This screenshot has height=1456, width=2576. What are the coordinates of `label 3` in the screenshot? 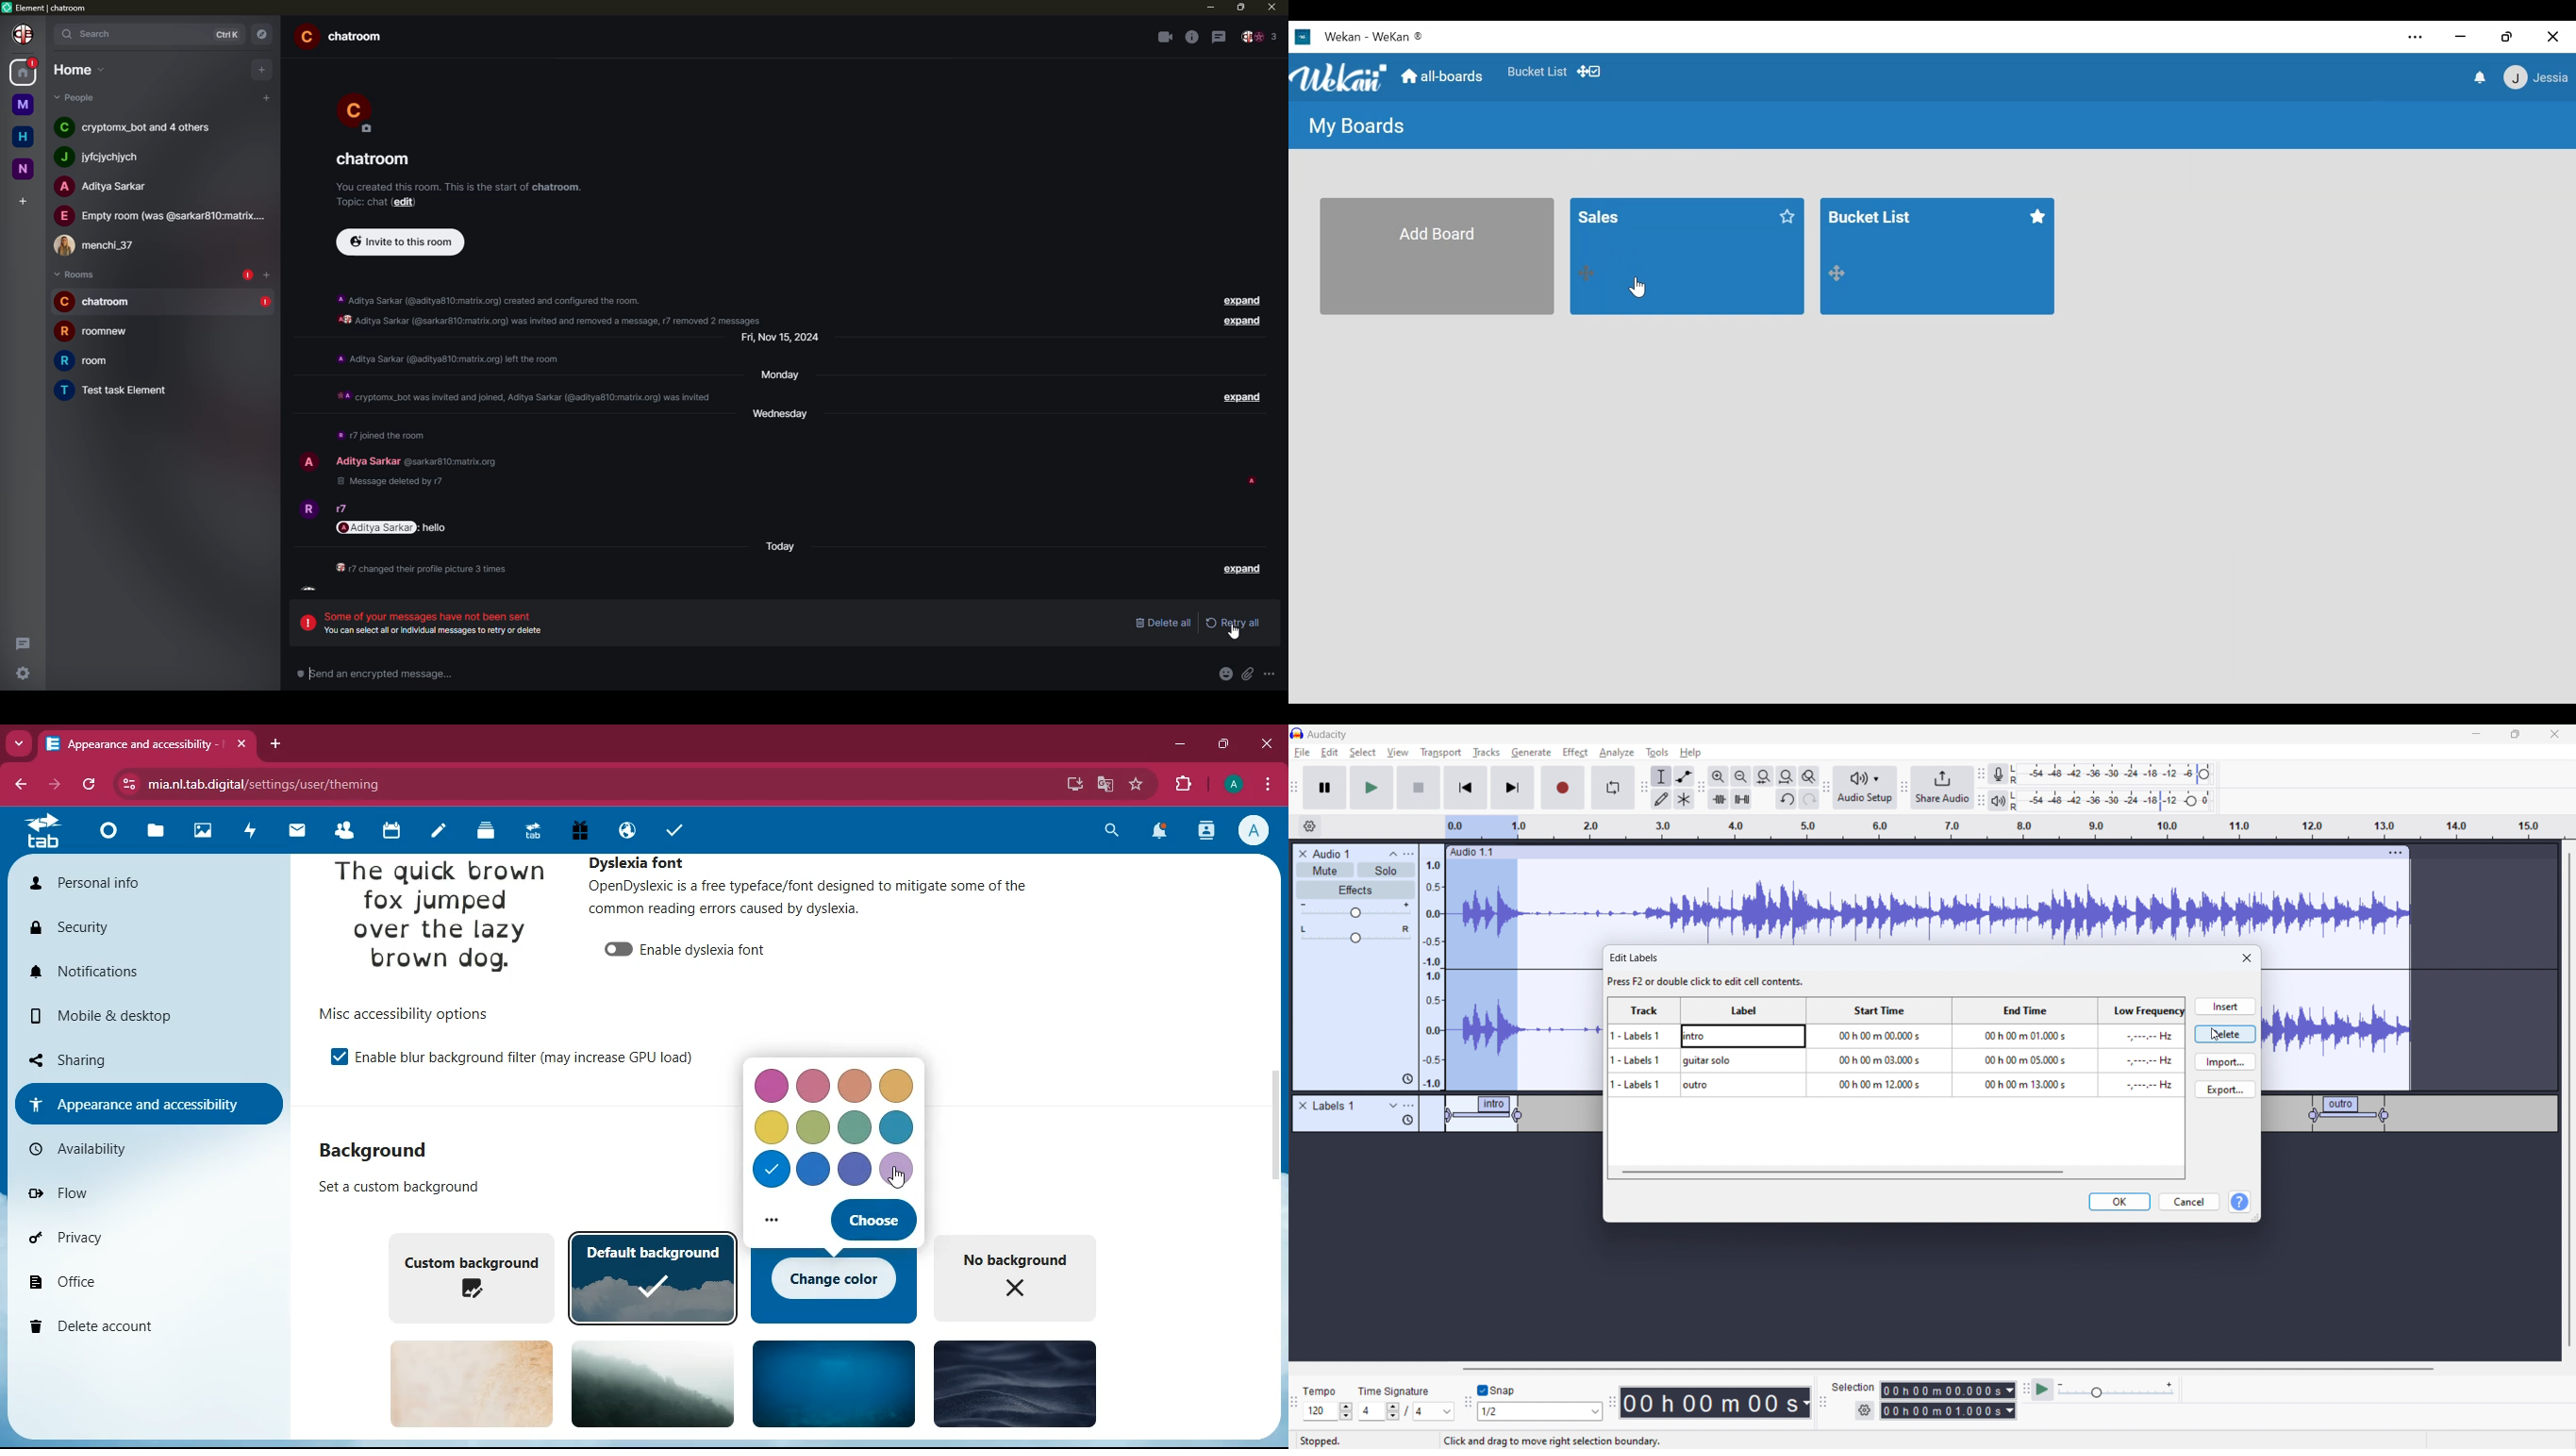 It's located at (2350, 1113).